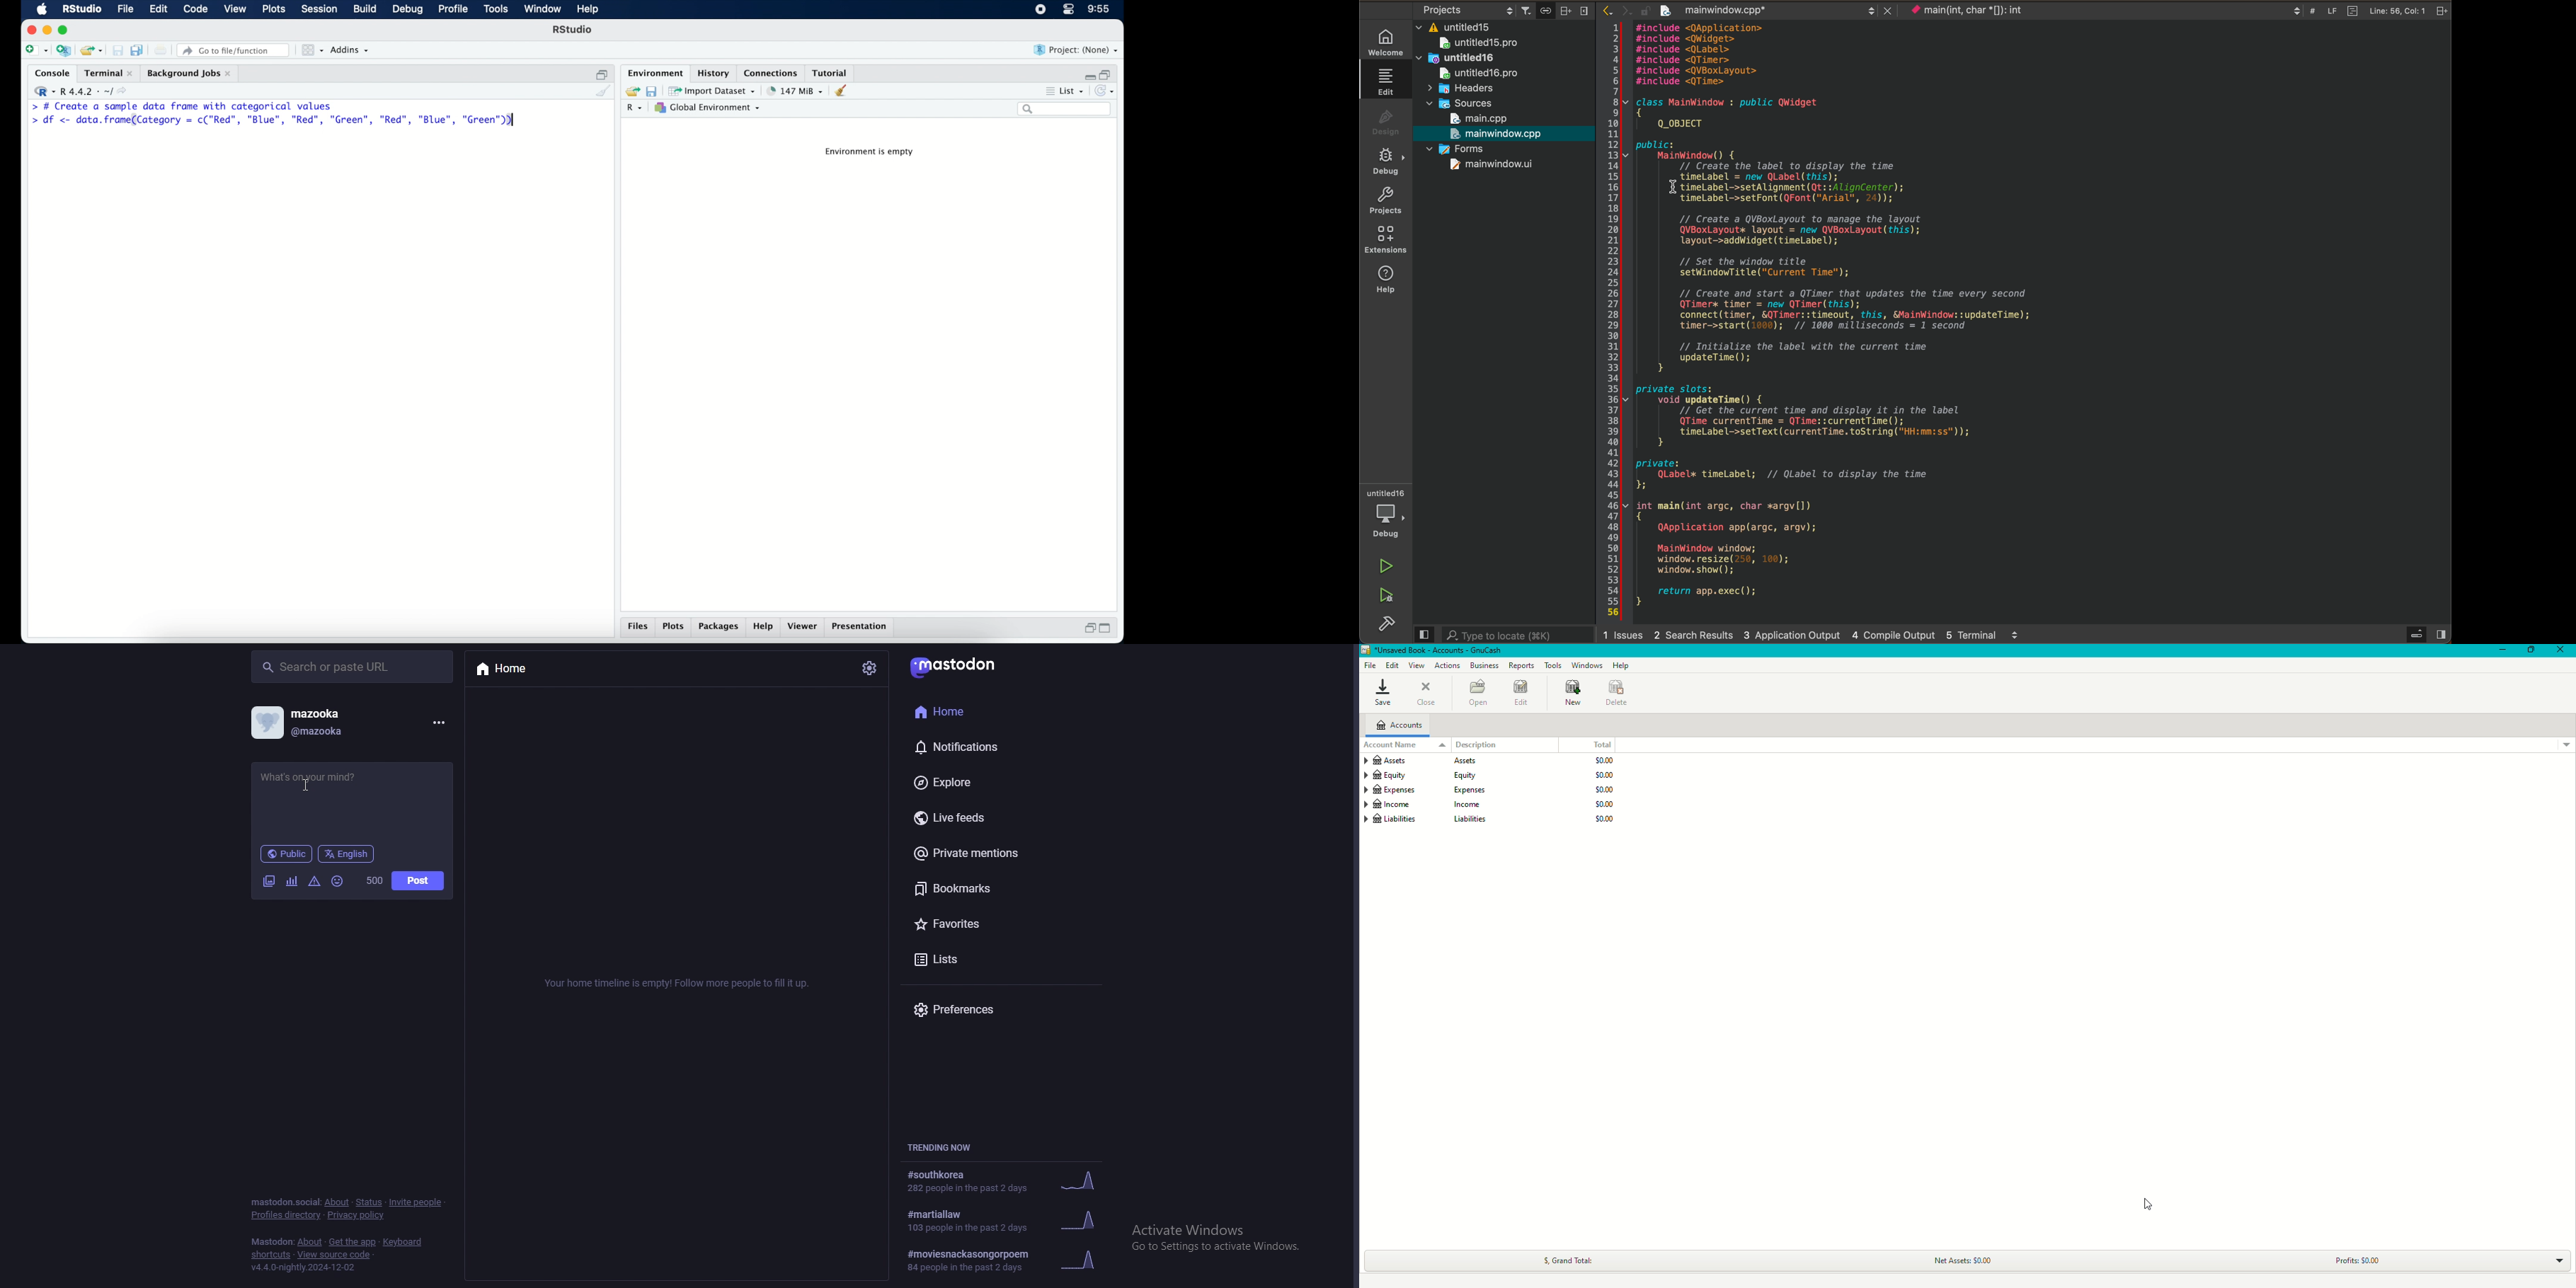 Image resolution: width=2576 pixels, height=1288 pixels. Describe the element at coordinates (1446, 666) in the screenshot. I see `Actions` at that location.